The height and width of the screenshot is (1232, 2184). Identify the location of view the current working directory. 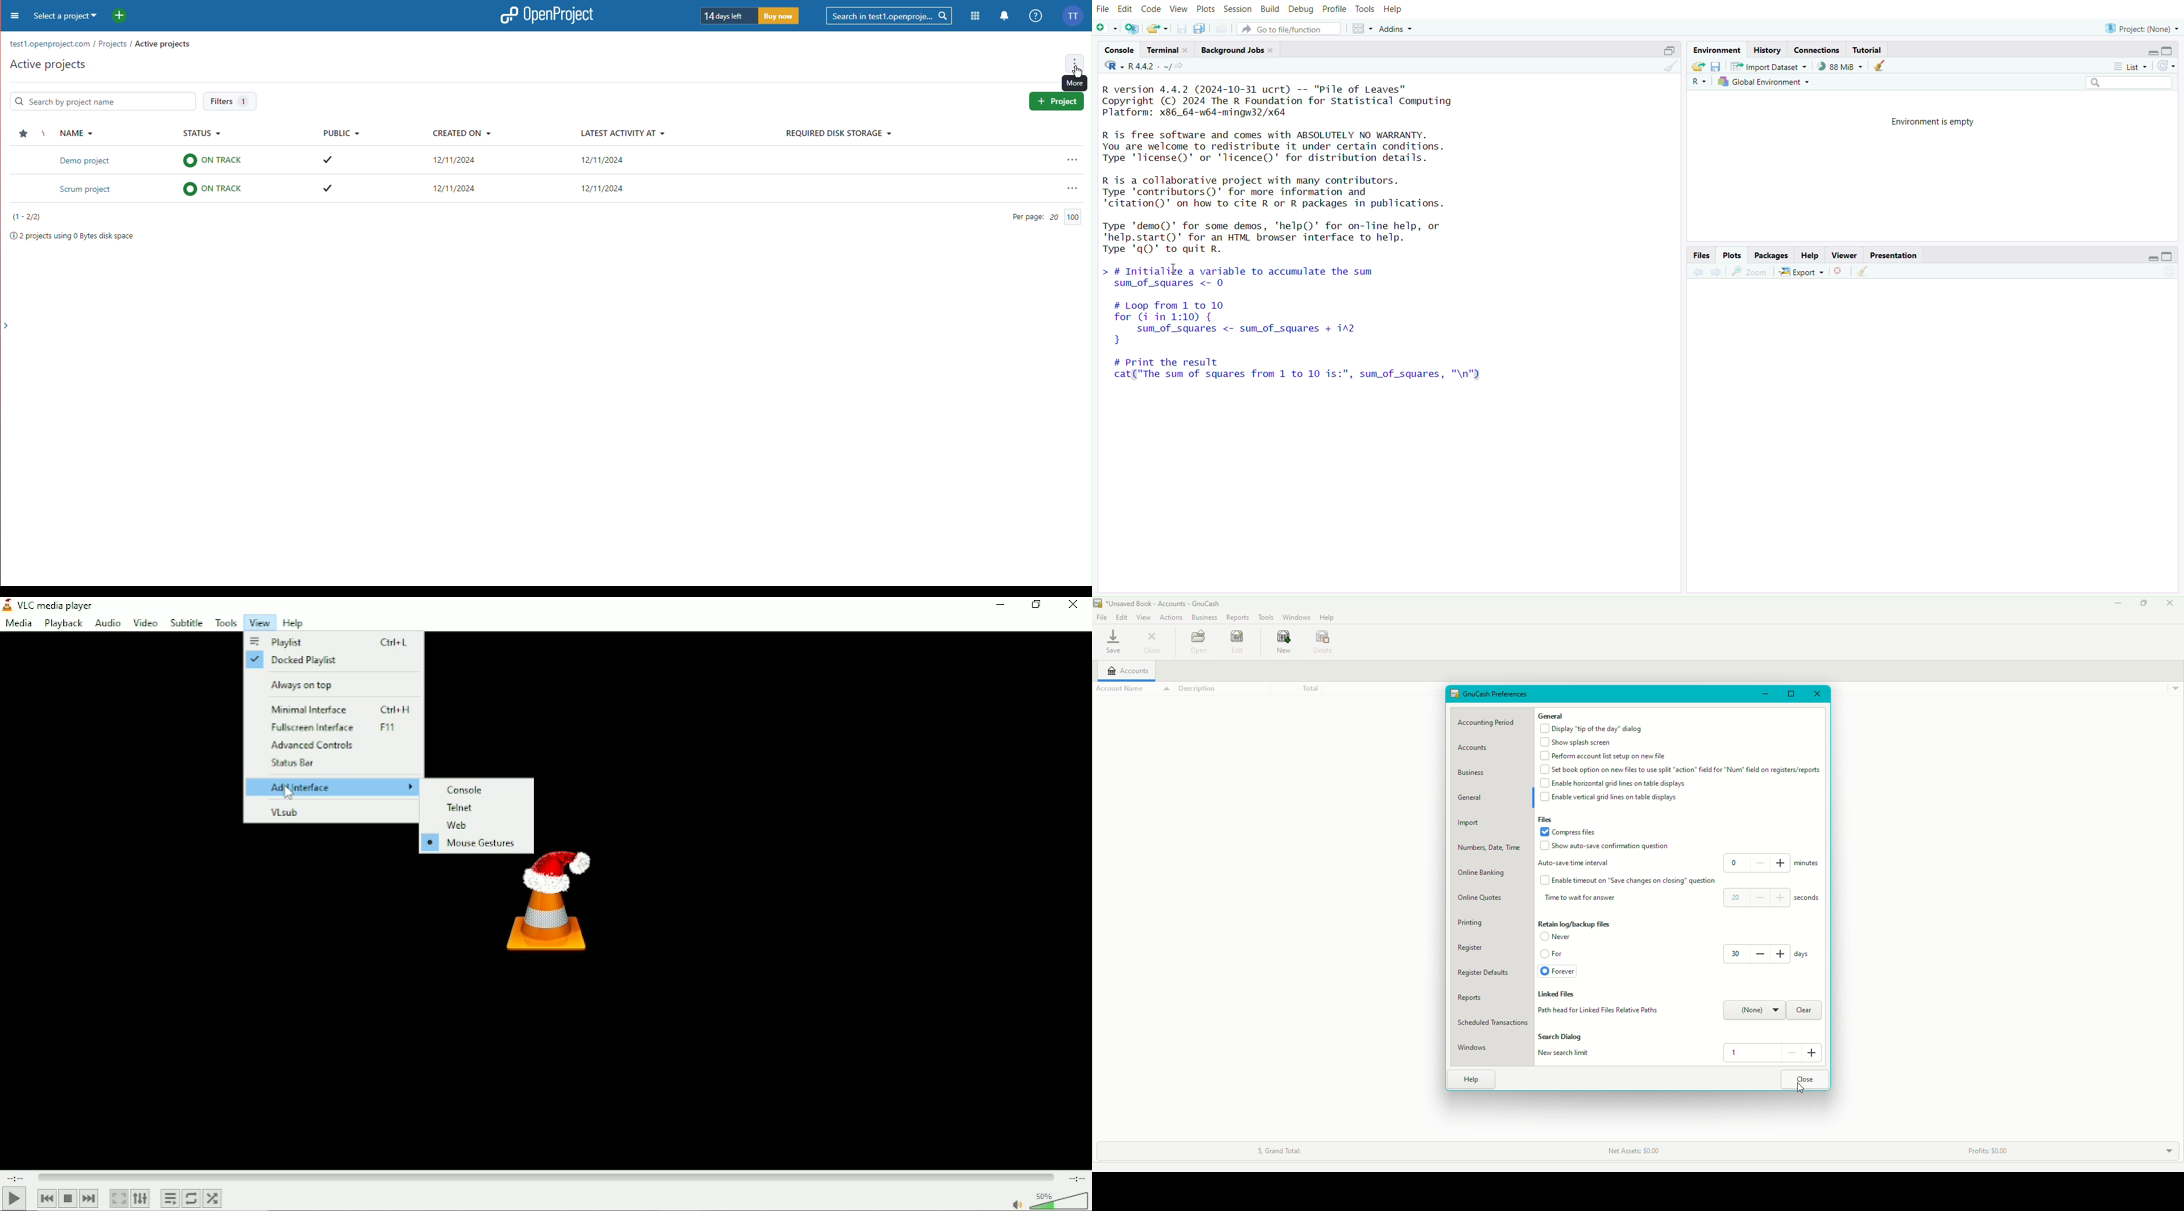
(1181, 67).